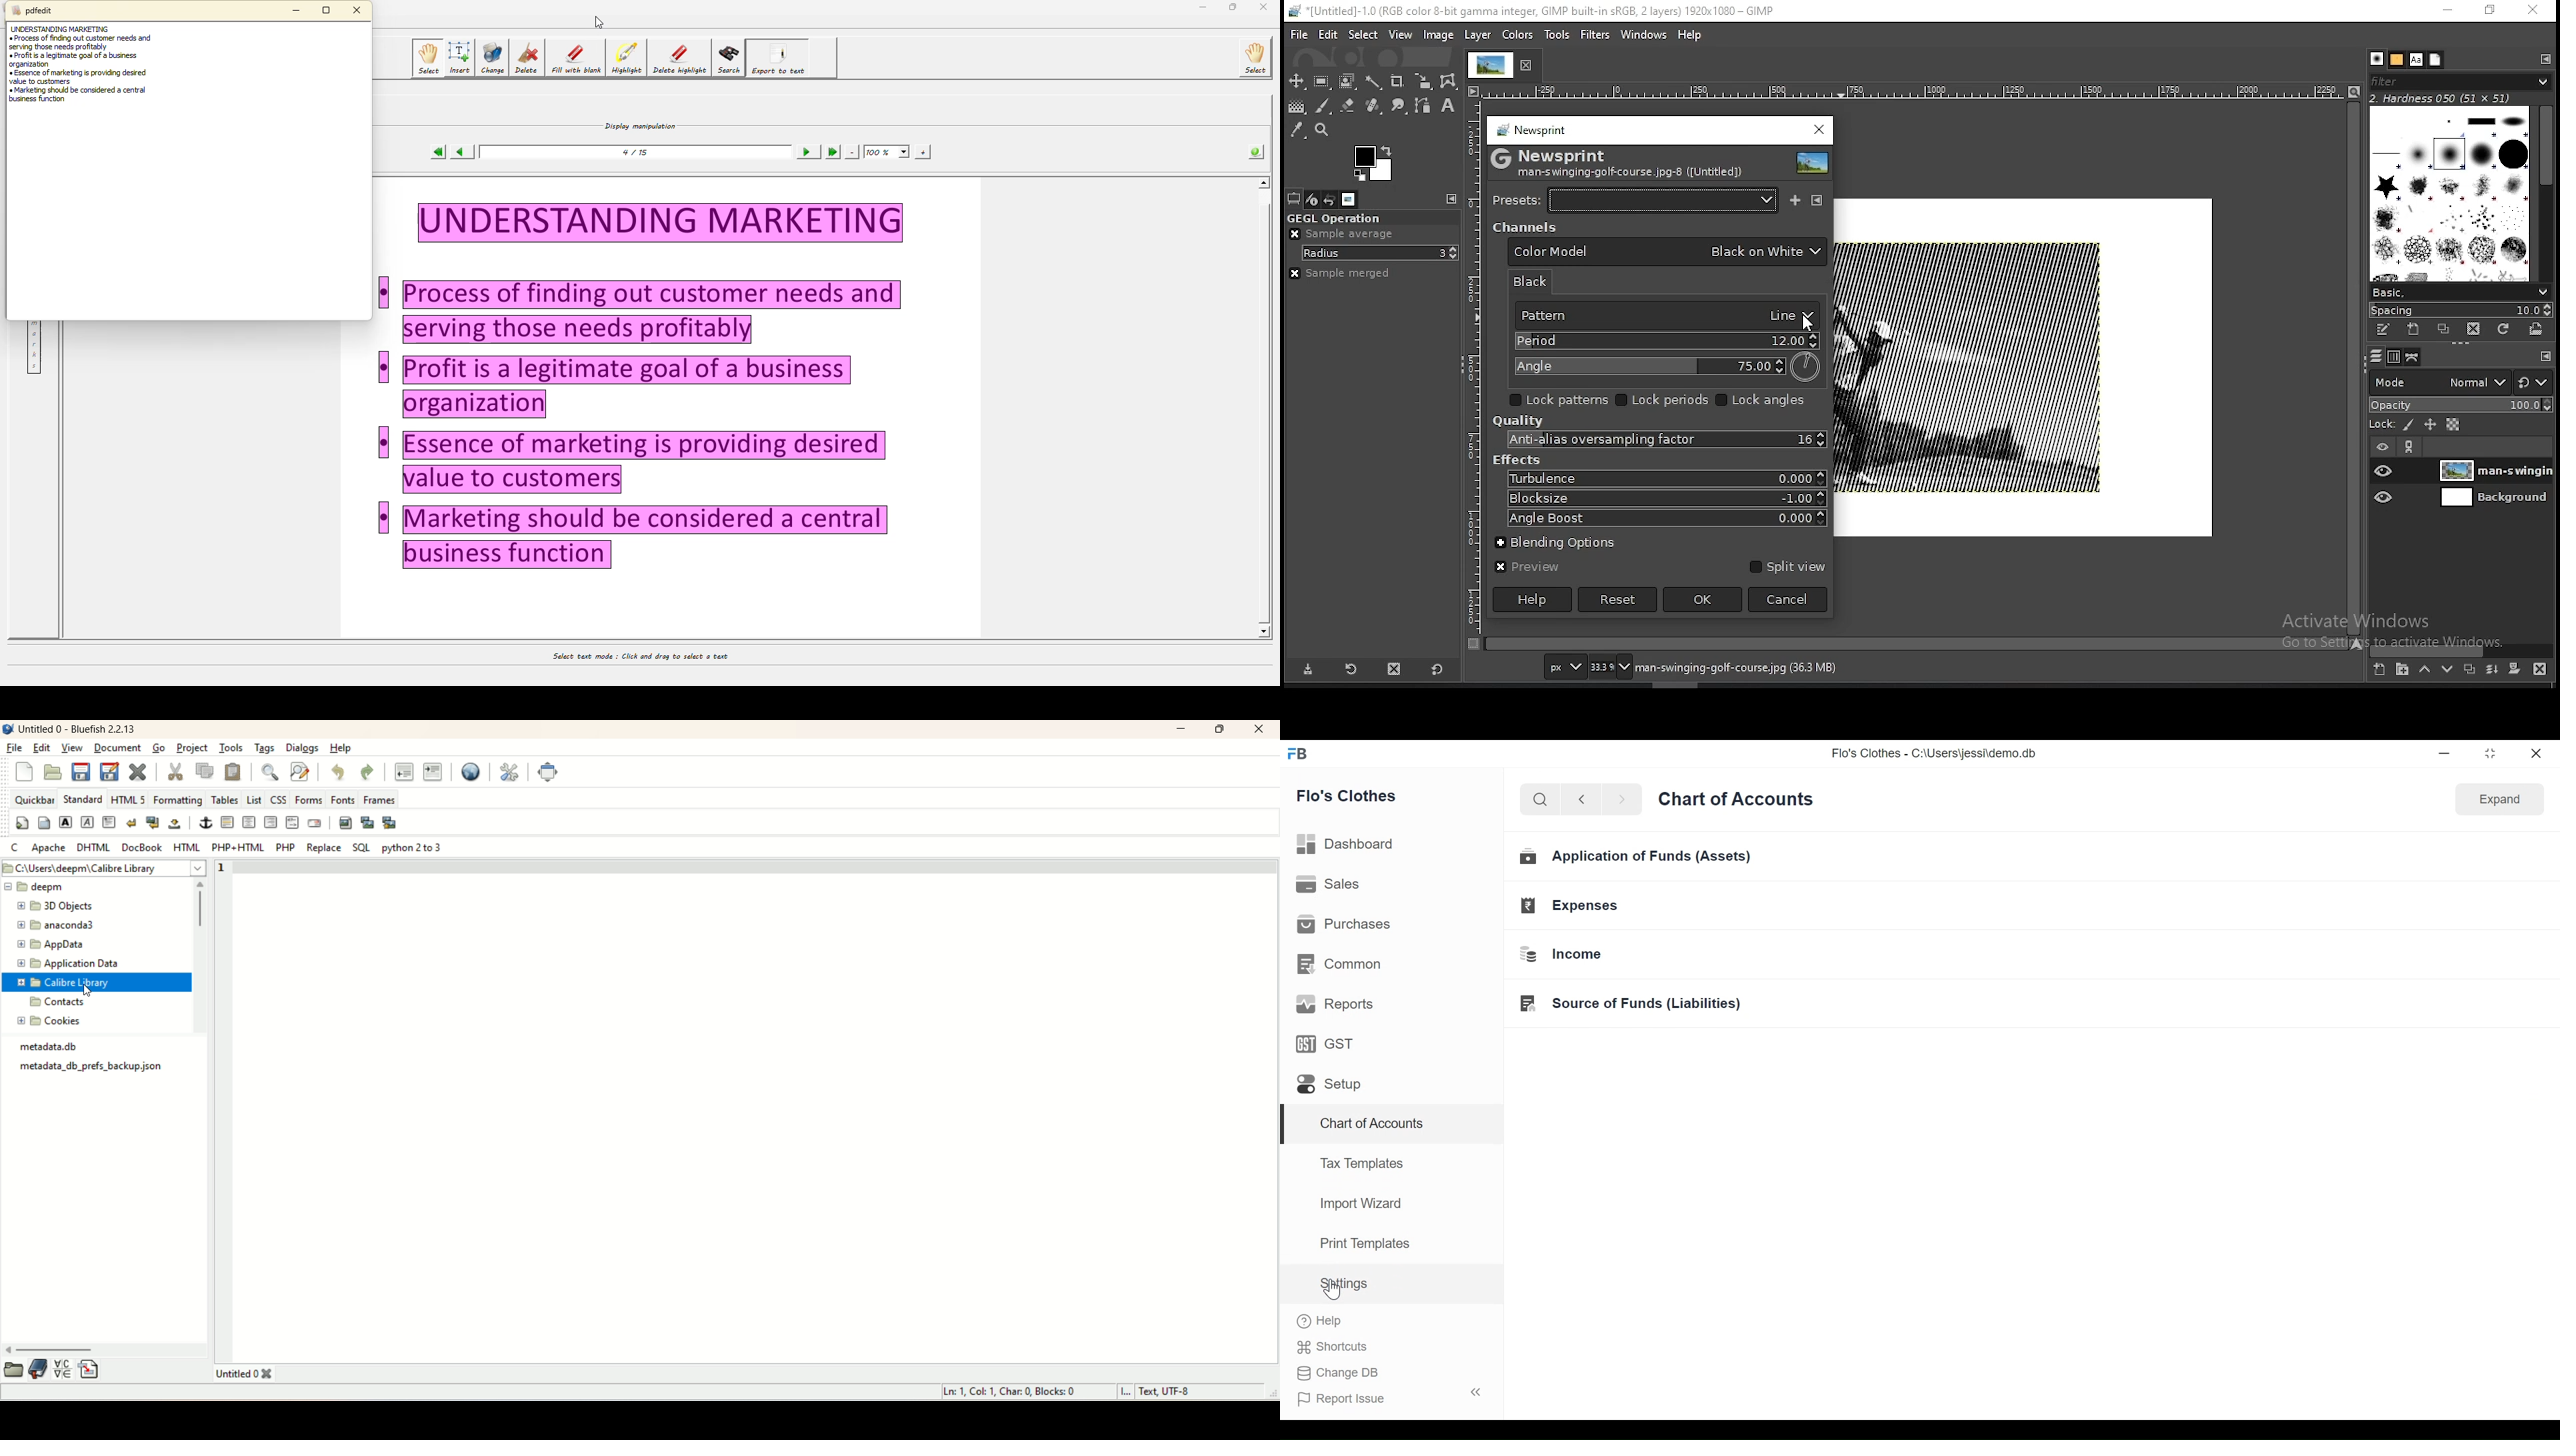  What do you see at coordinates (2459, 80) in the screenshot?
I see `filter brushes` at bounding box center [2459, 80].